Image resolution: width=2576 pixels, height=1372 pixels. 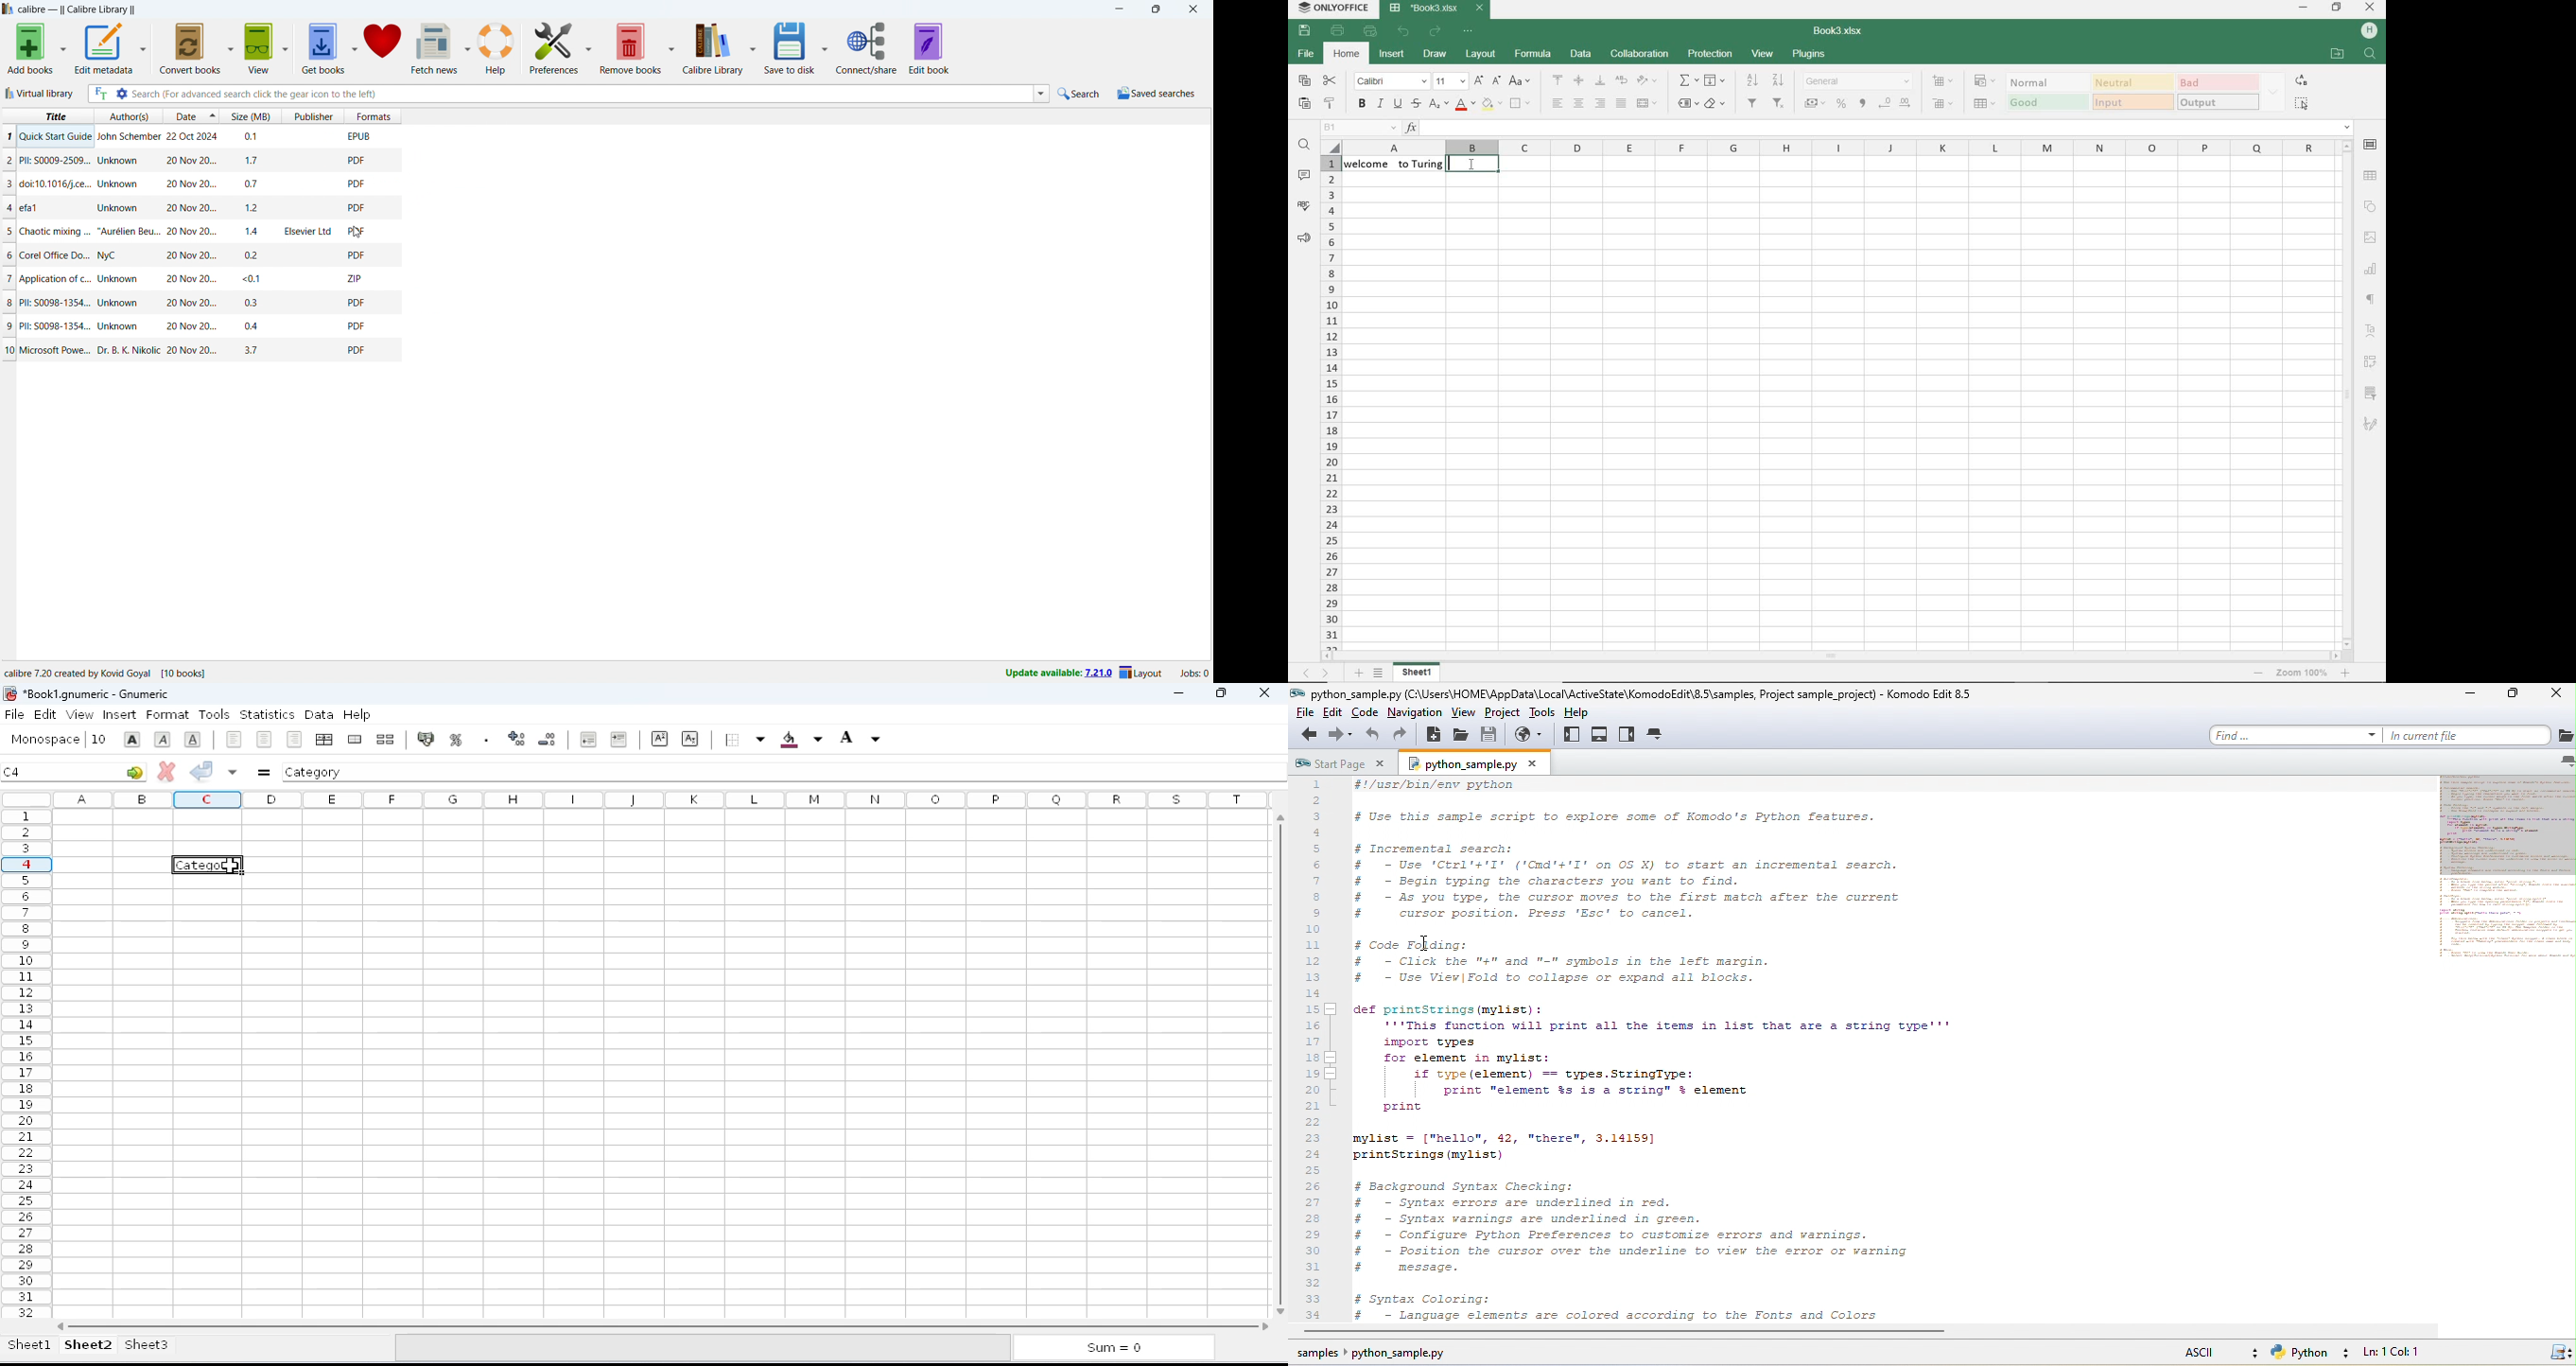 I want to click on formula, so click(x=1533, y=54).